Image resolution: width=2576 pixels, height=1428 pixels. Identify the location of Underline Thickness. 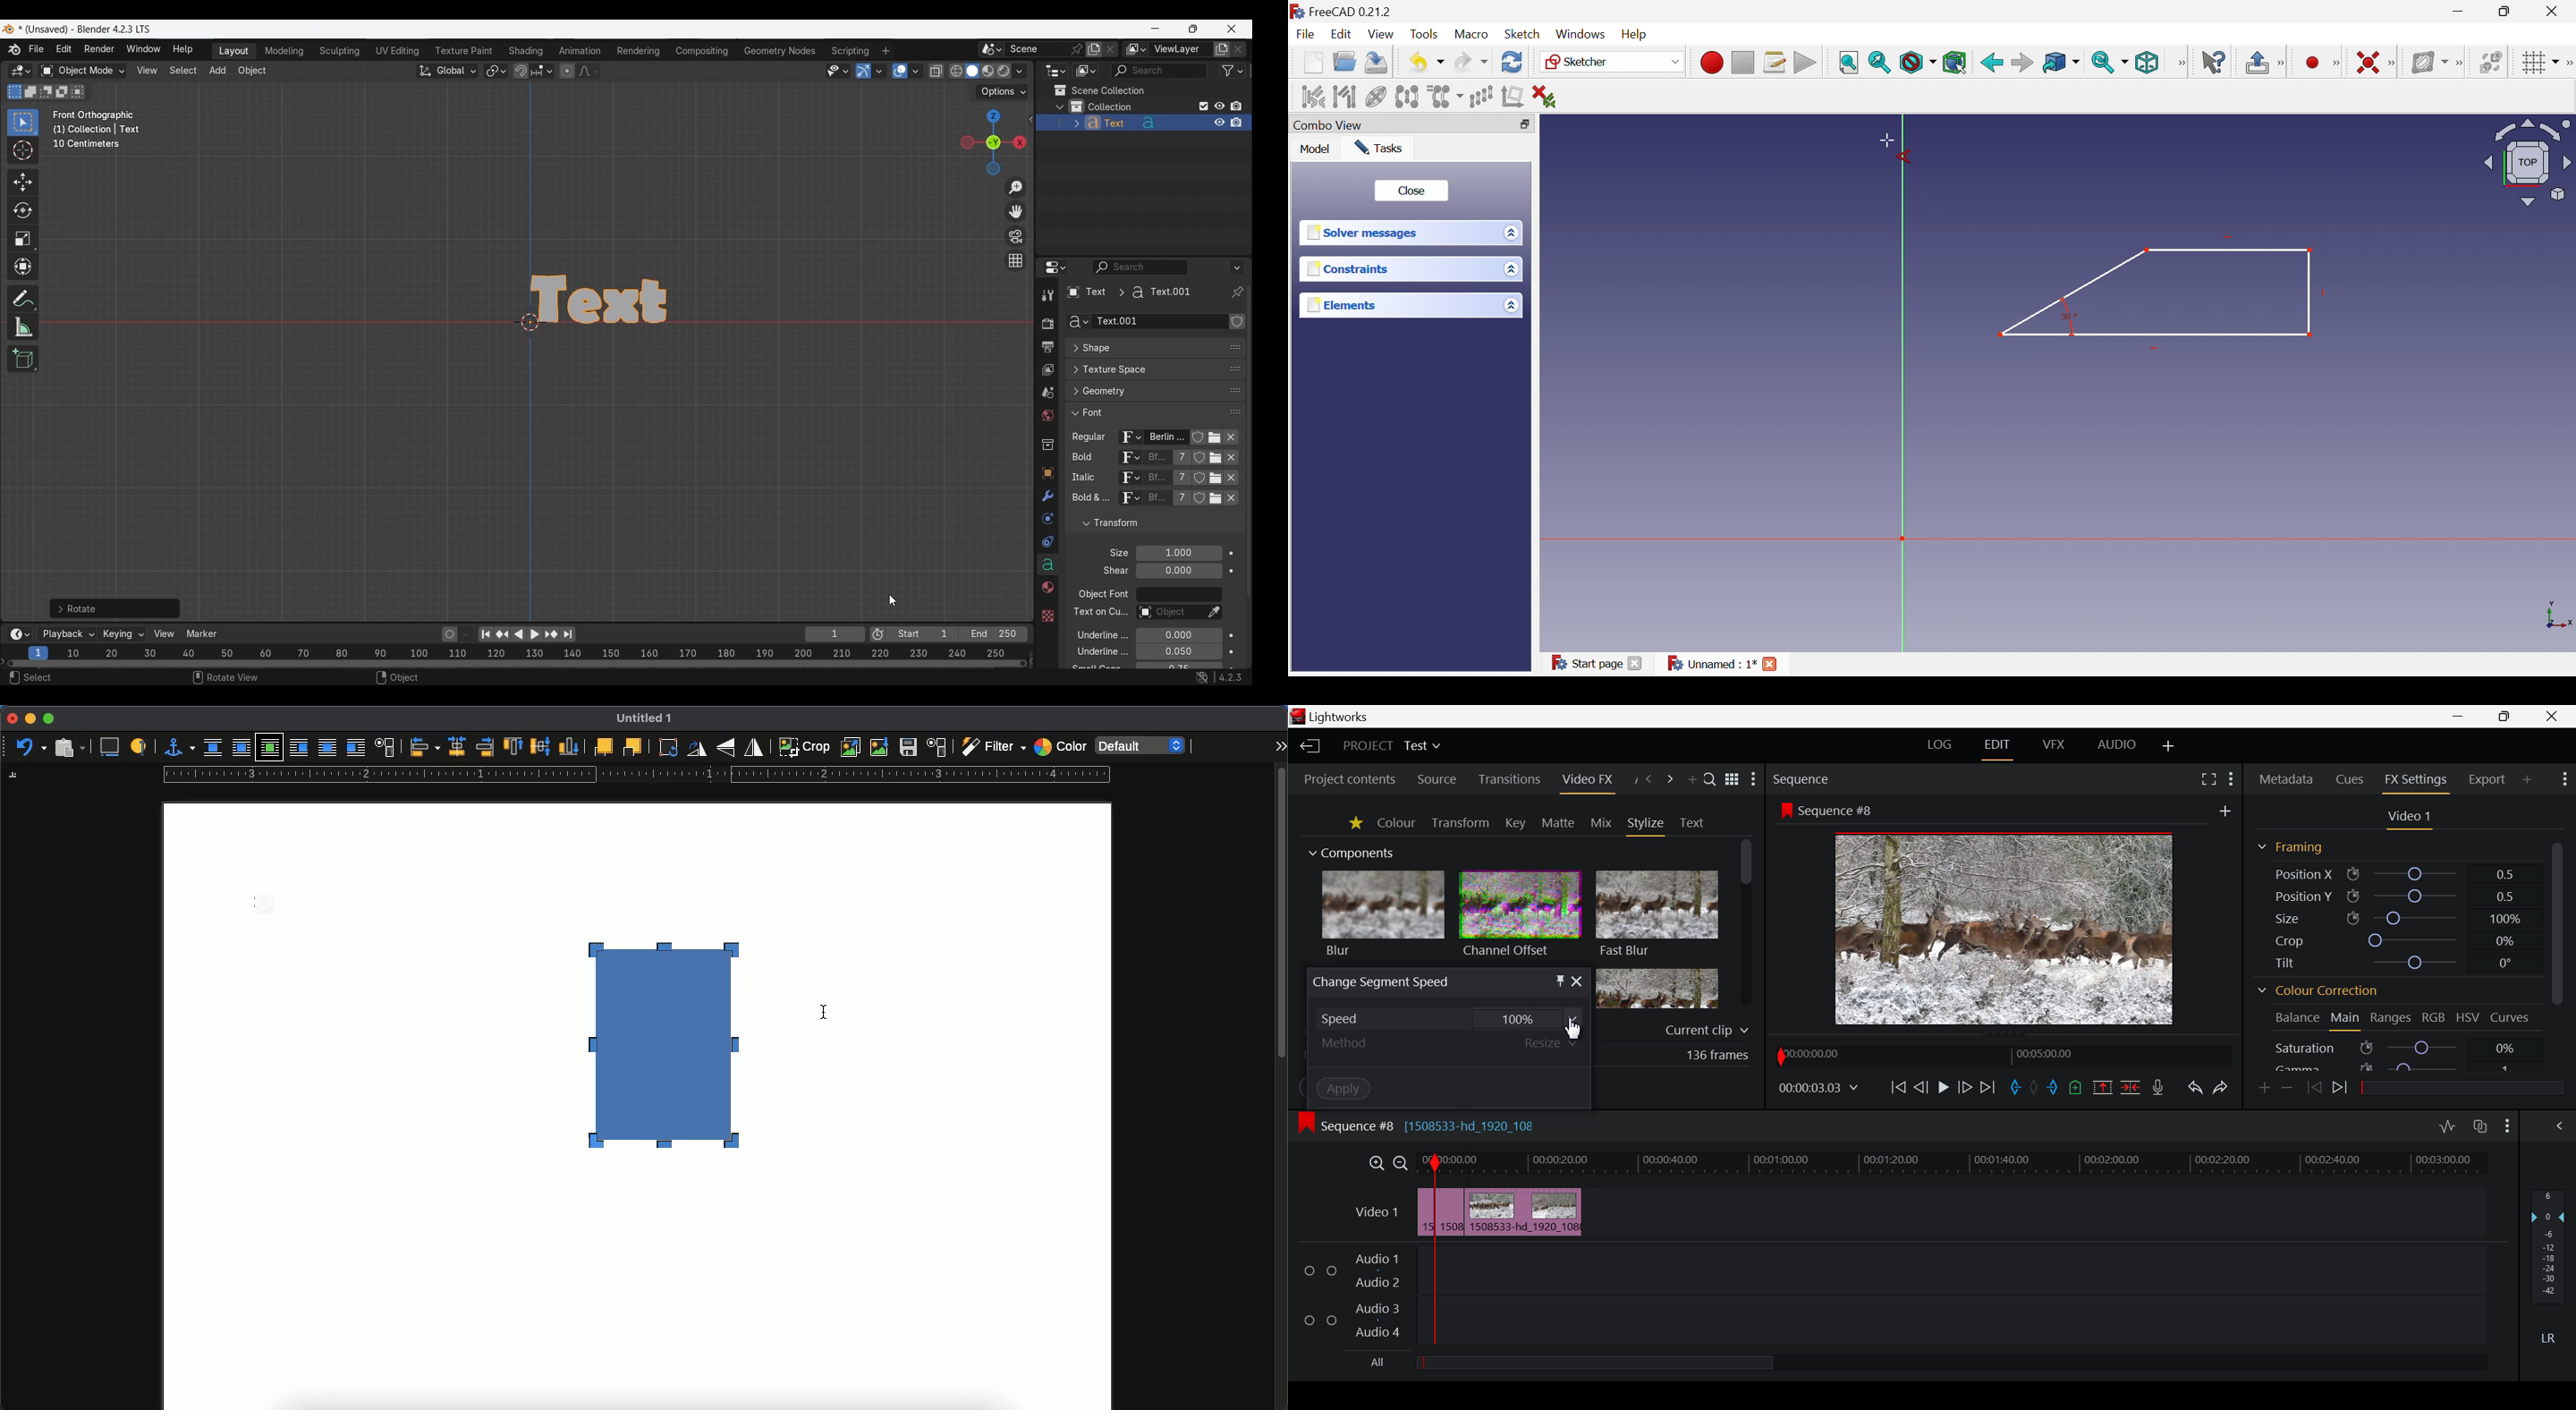
(1179, 652).